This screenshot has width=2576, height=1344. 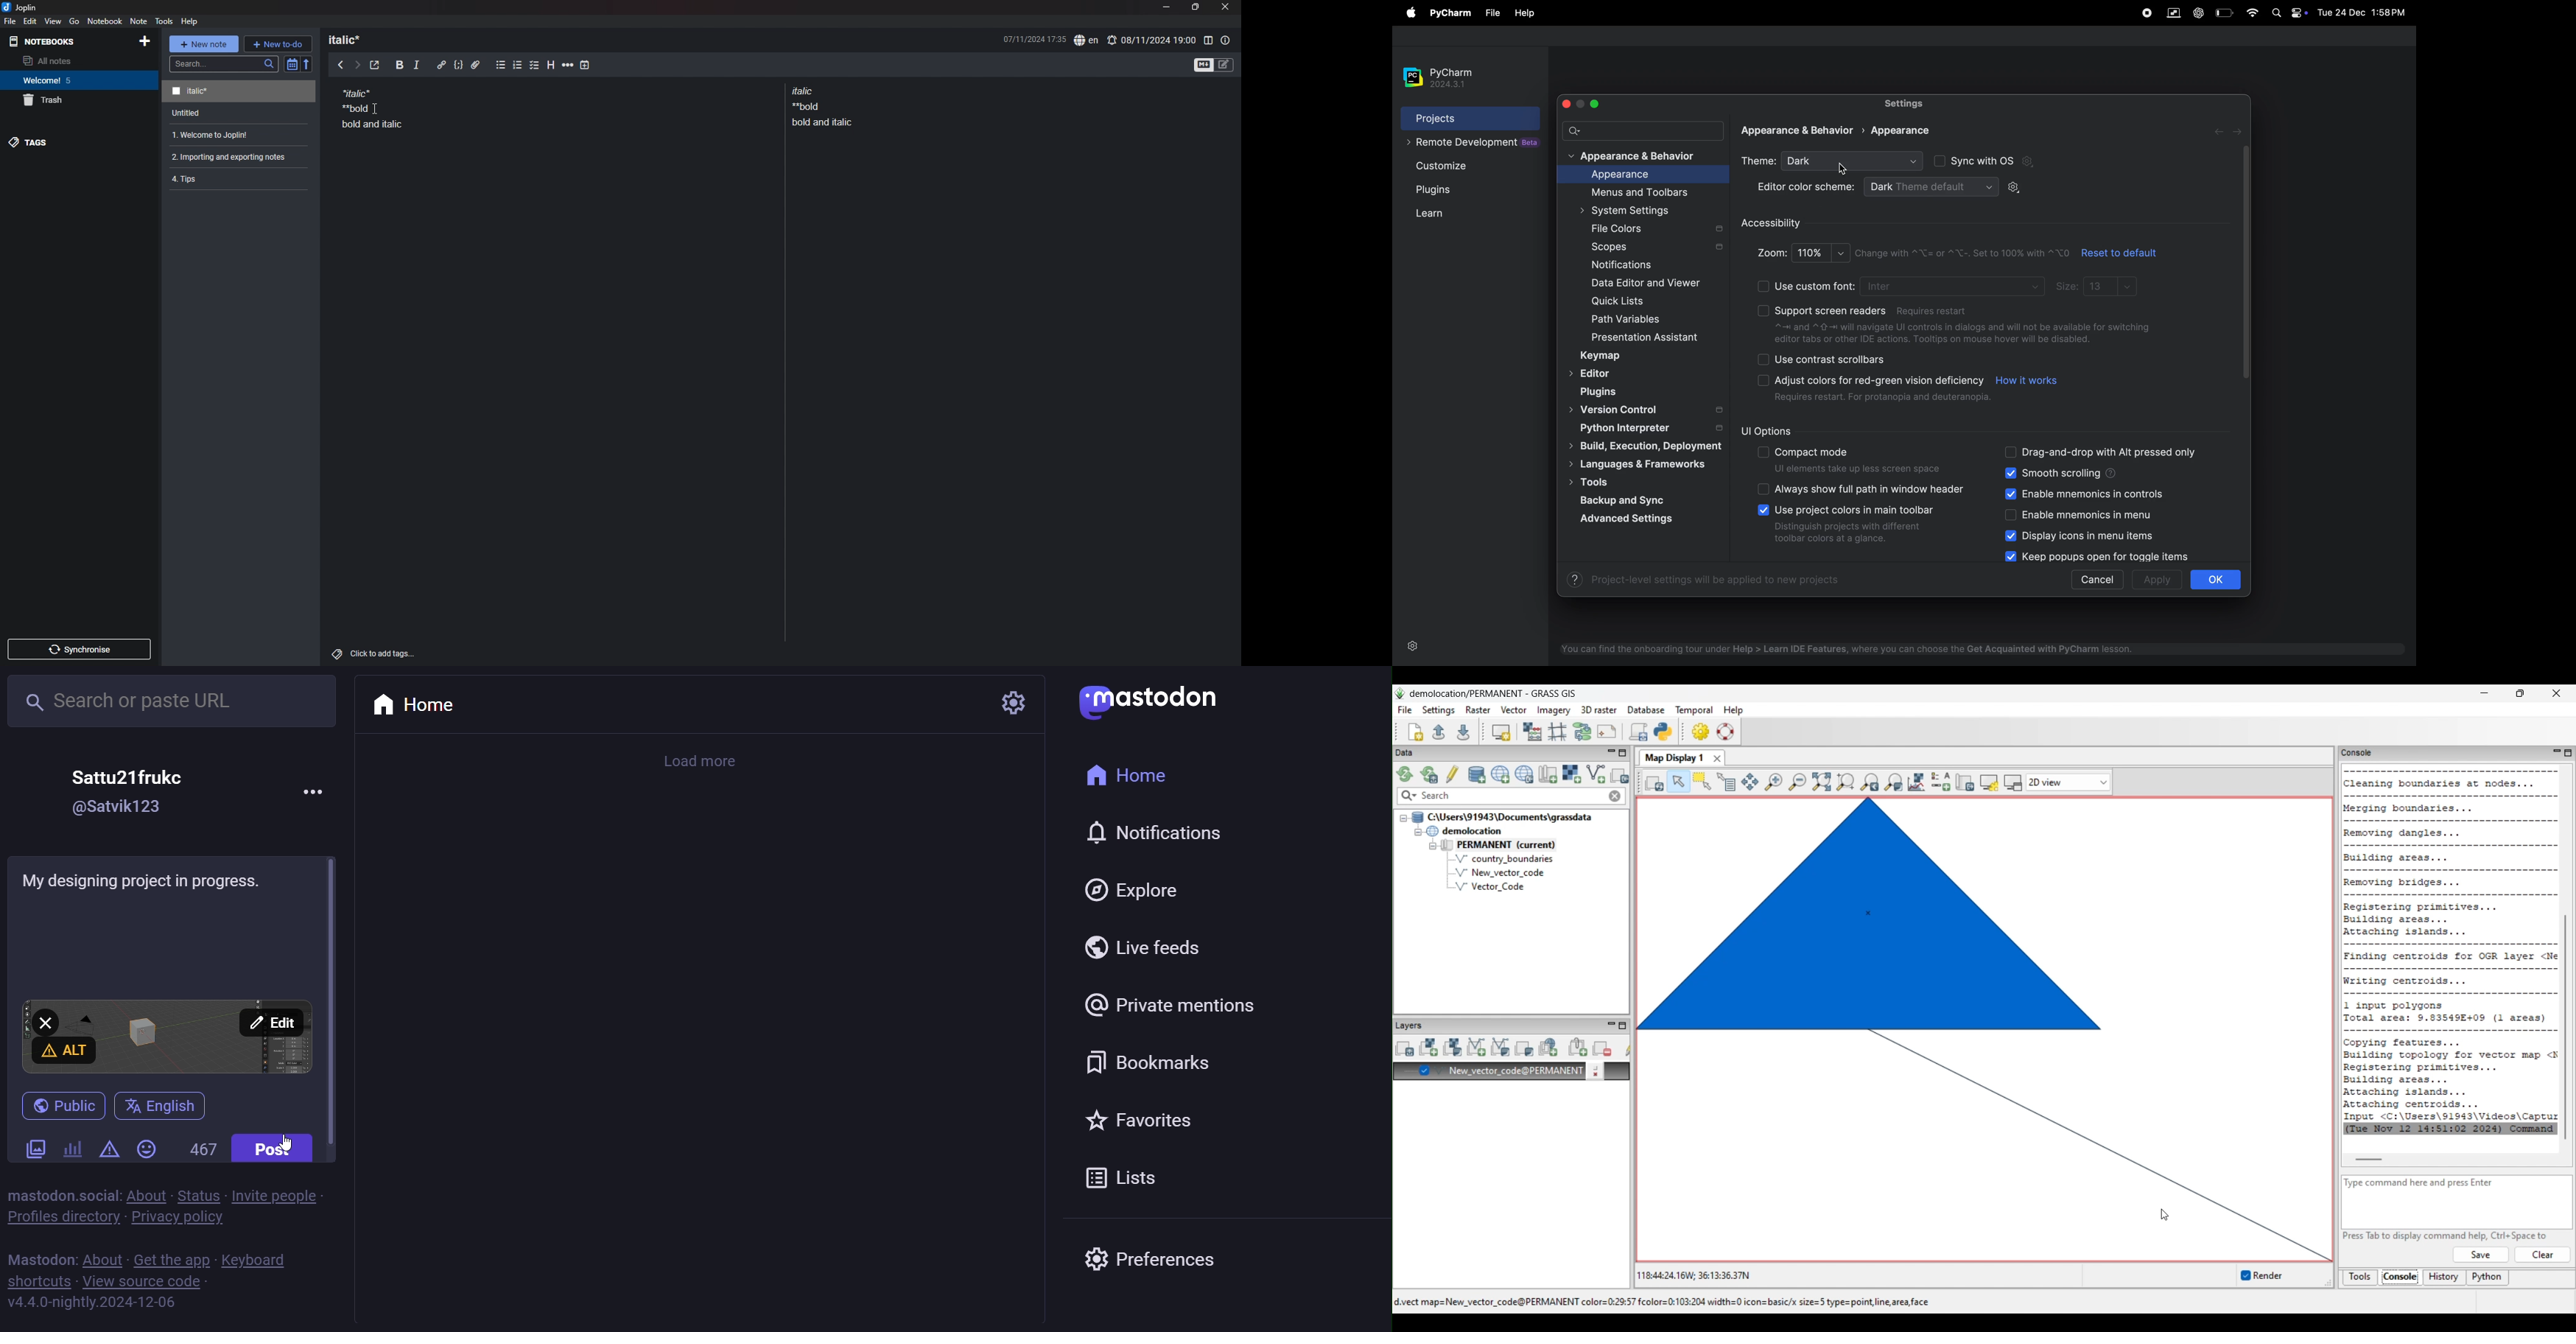 I want to click on 100, so click(x=1820, y=252).